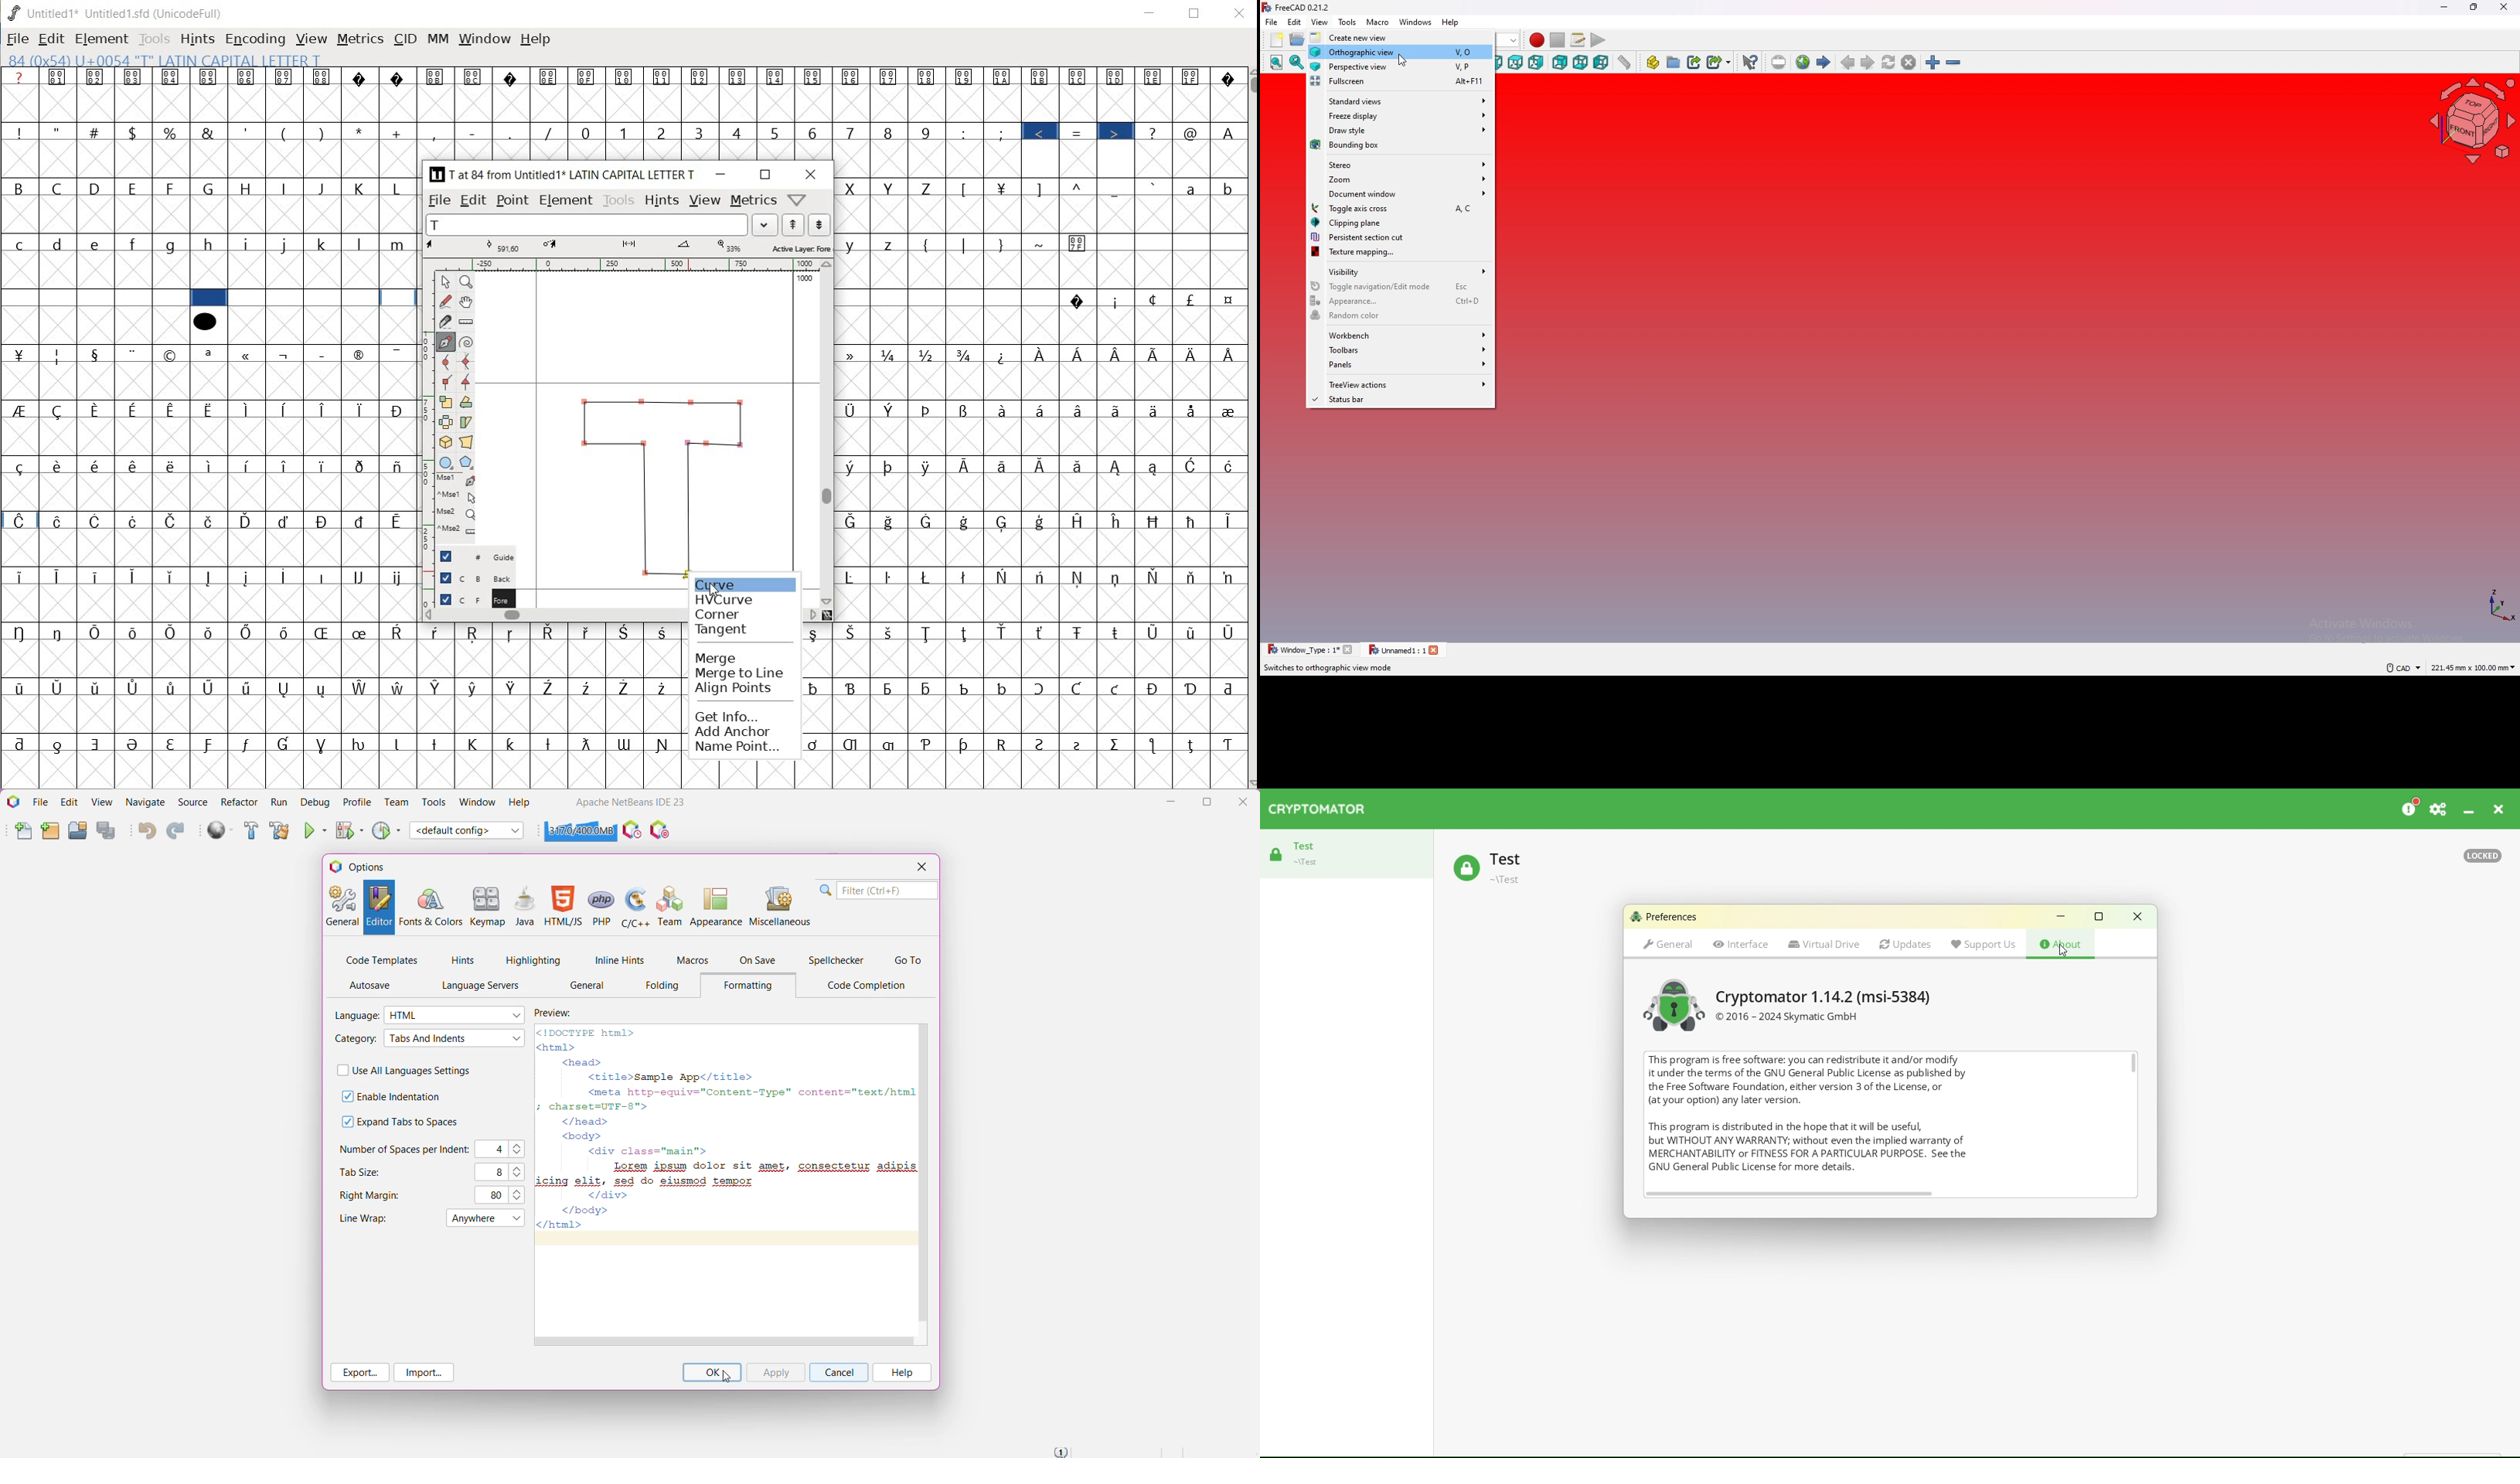 This screenshot has width=2520, height=1484. What do you see at coordinates (2504, 7) in the screenshot?
I see `close` at bounding box center [2504, 7].